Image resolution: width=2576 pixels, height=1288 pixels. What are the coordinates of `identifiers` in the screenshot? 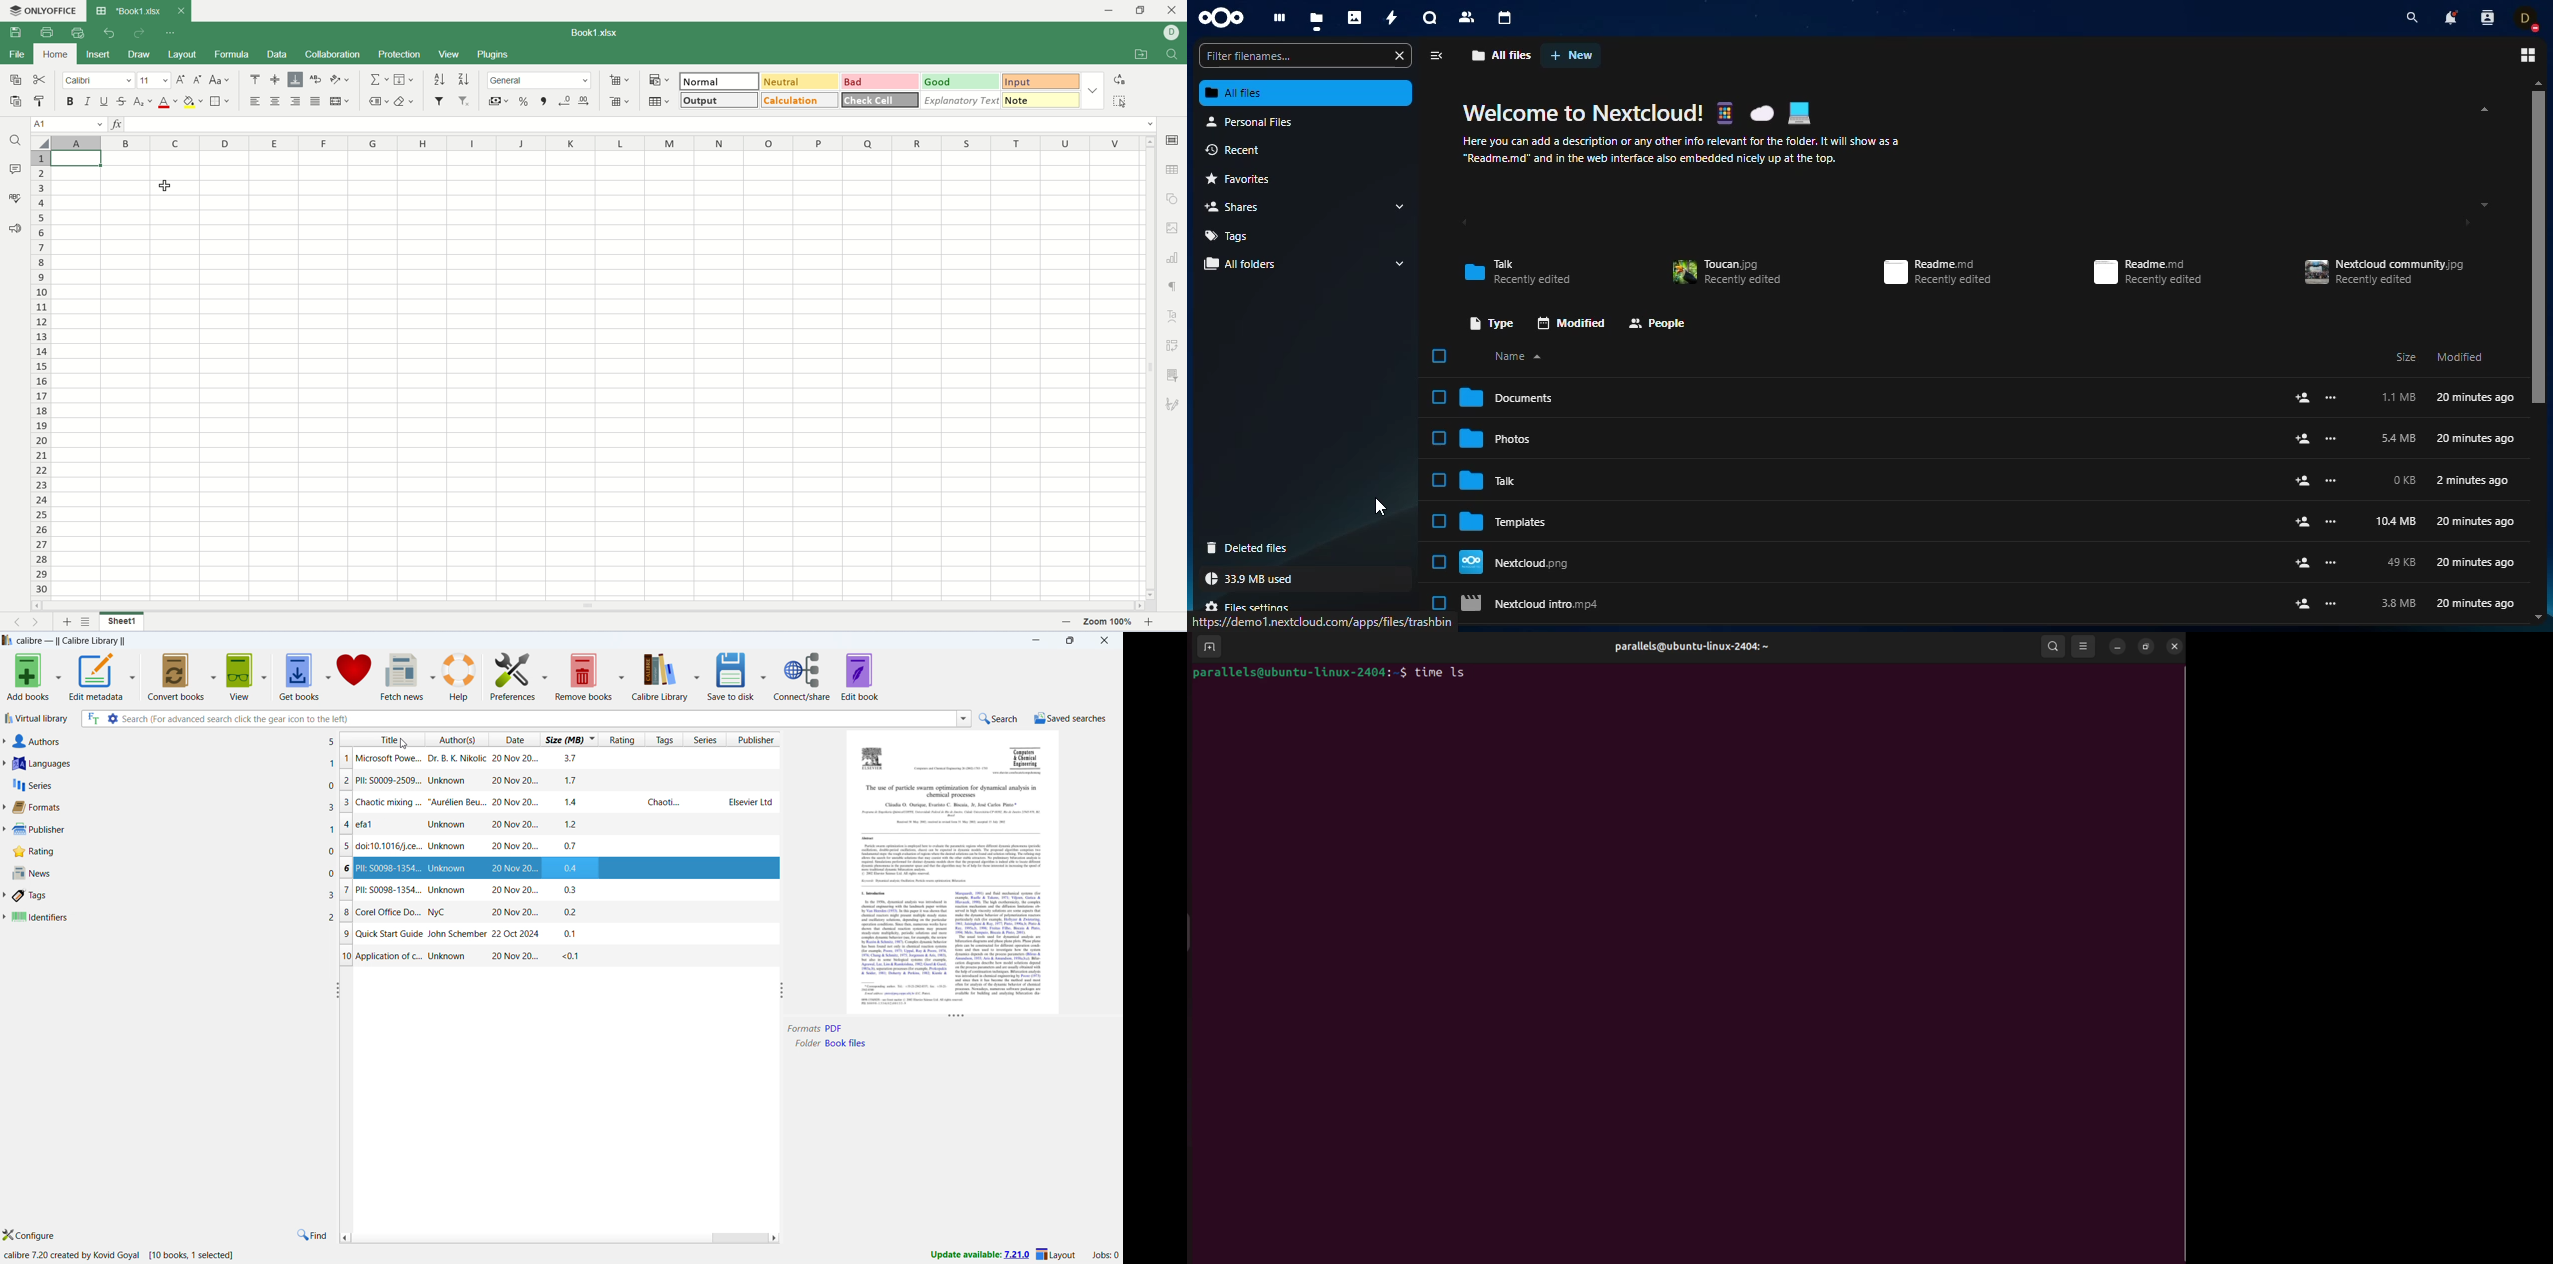 It's located at (173, 918).